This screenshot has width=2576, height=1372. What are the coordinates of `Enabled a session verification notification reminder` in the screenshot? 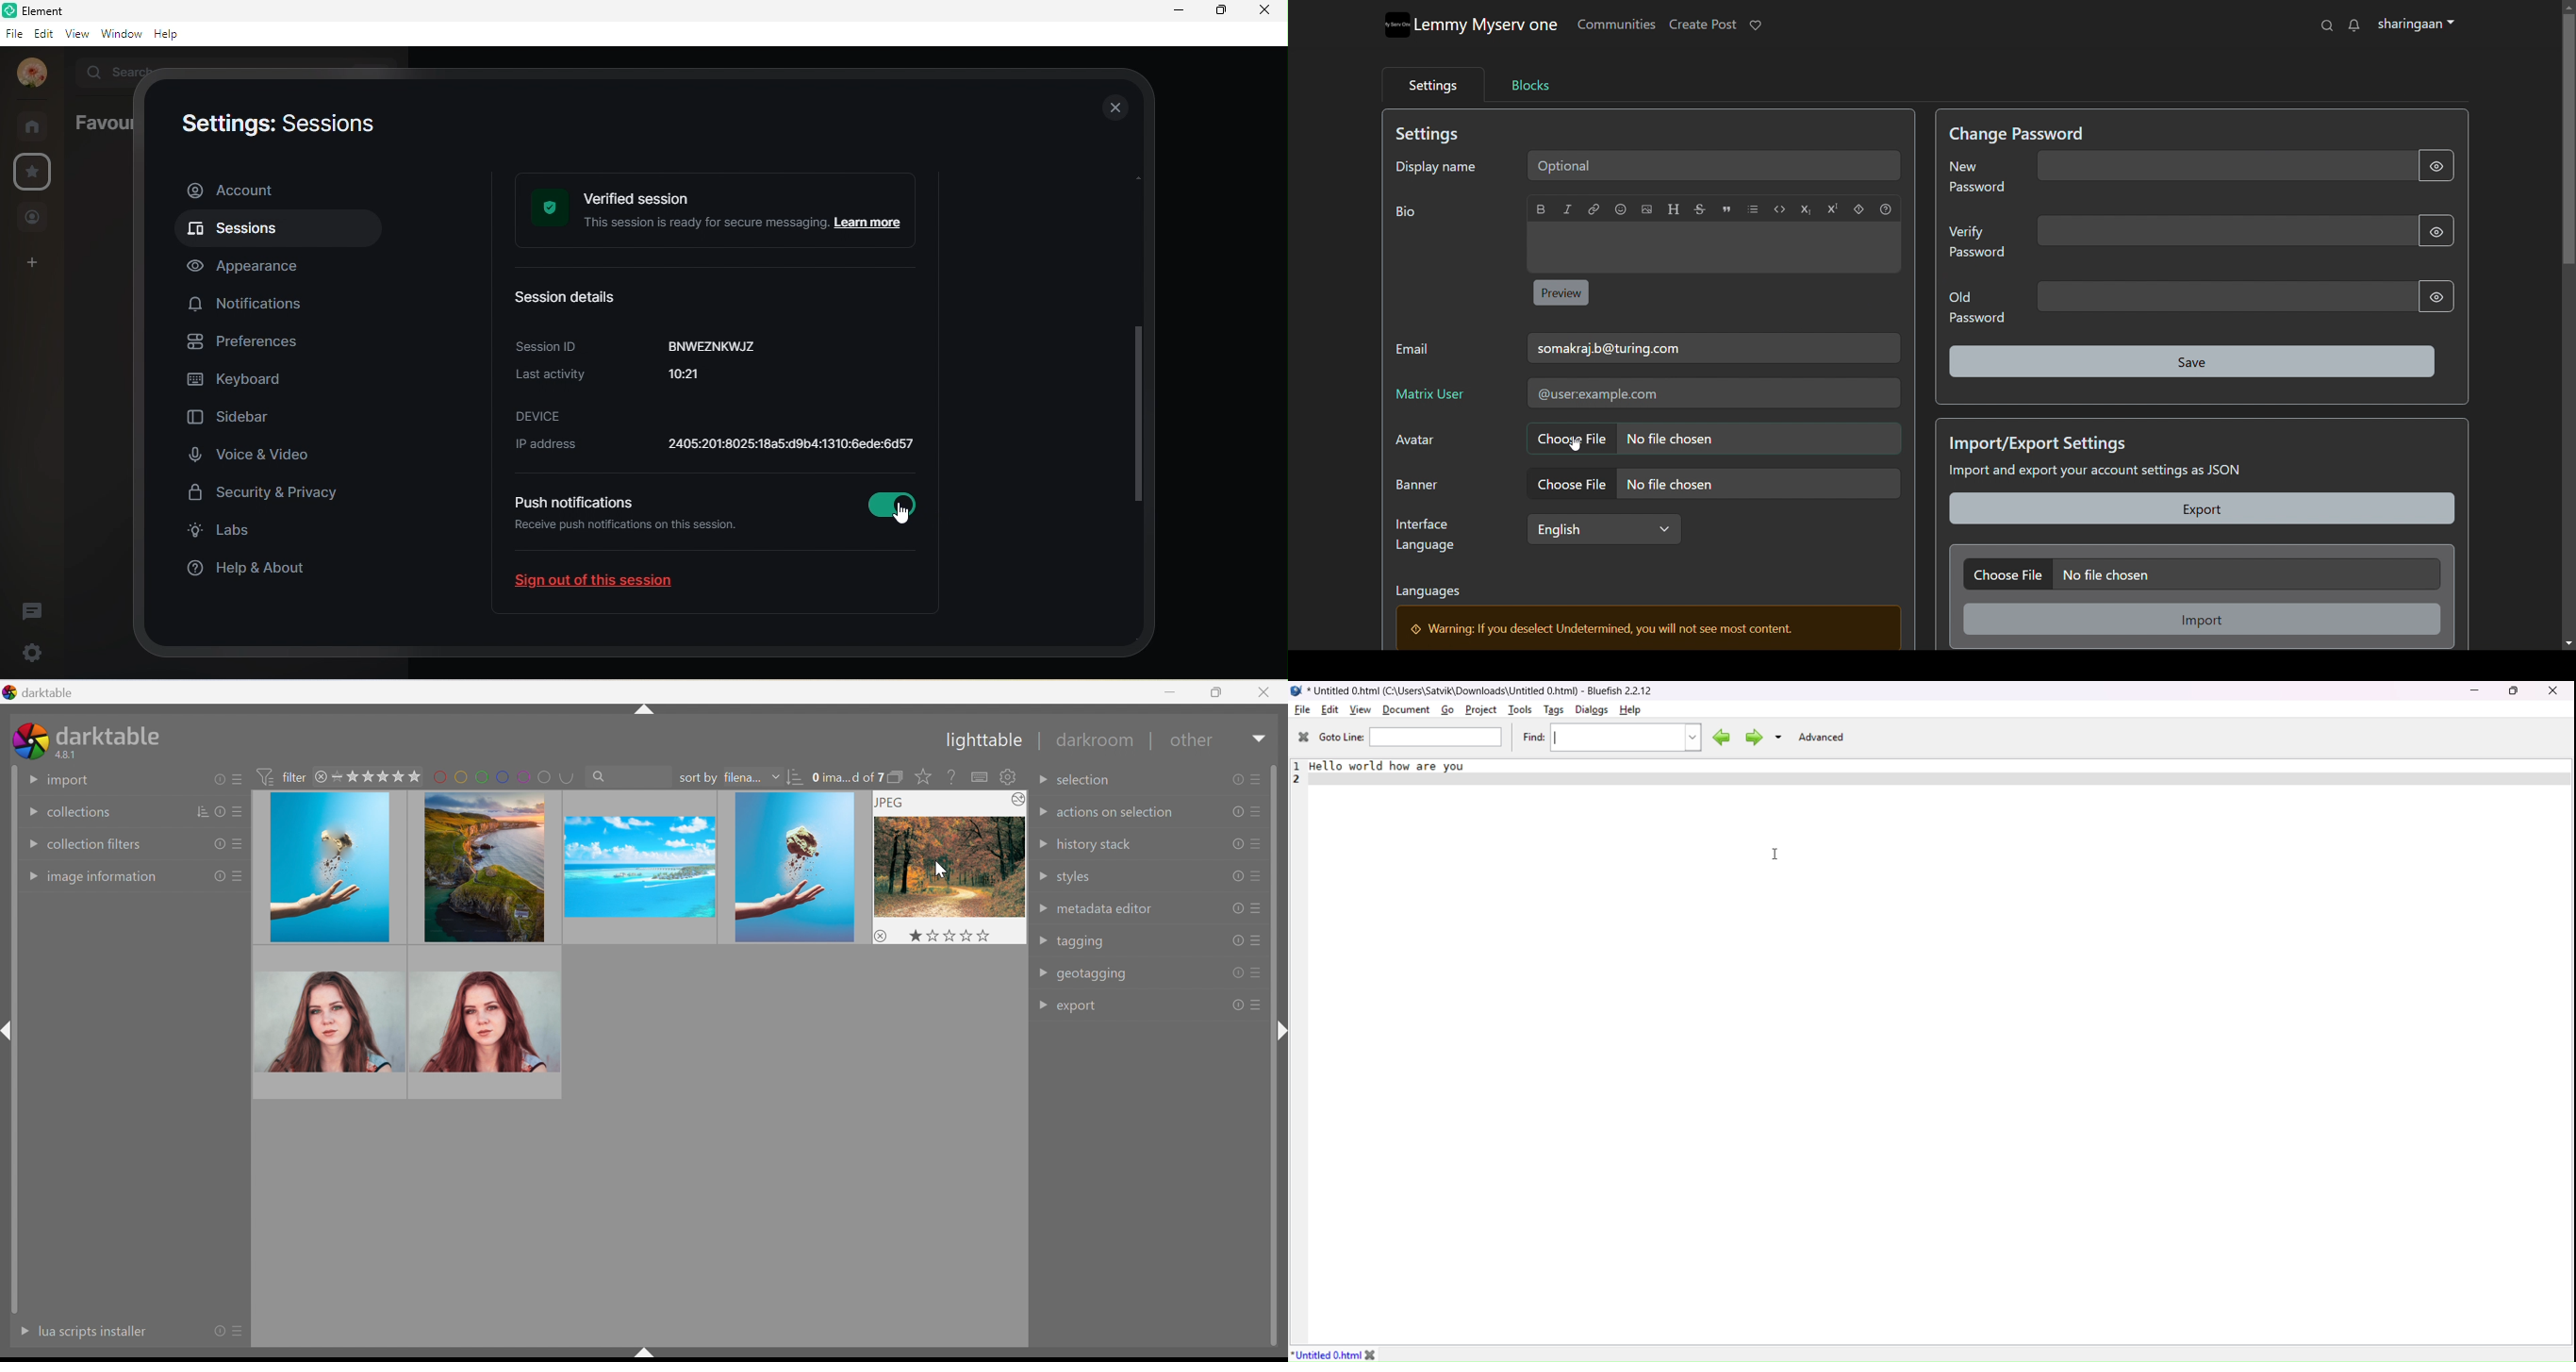 It's located at (888, 509).